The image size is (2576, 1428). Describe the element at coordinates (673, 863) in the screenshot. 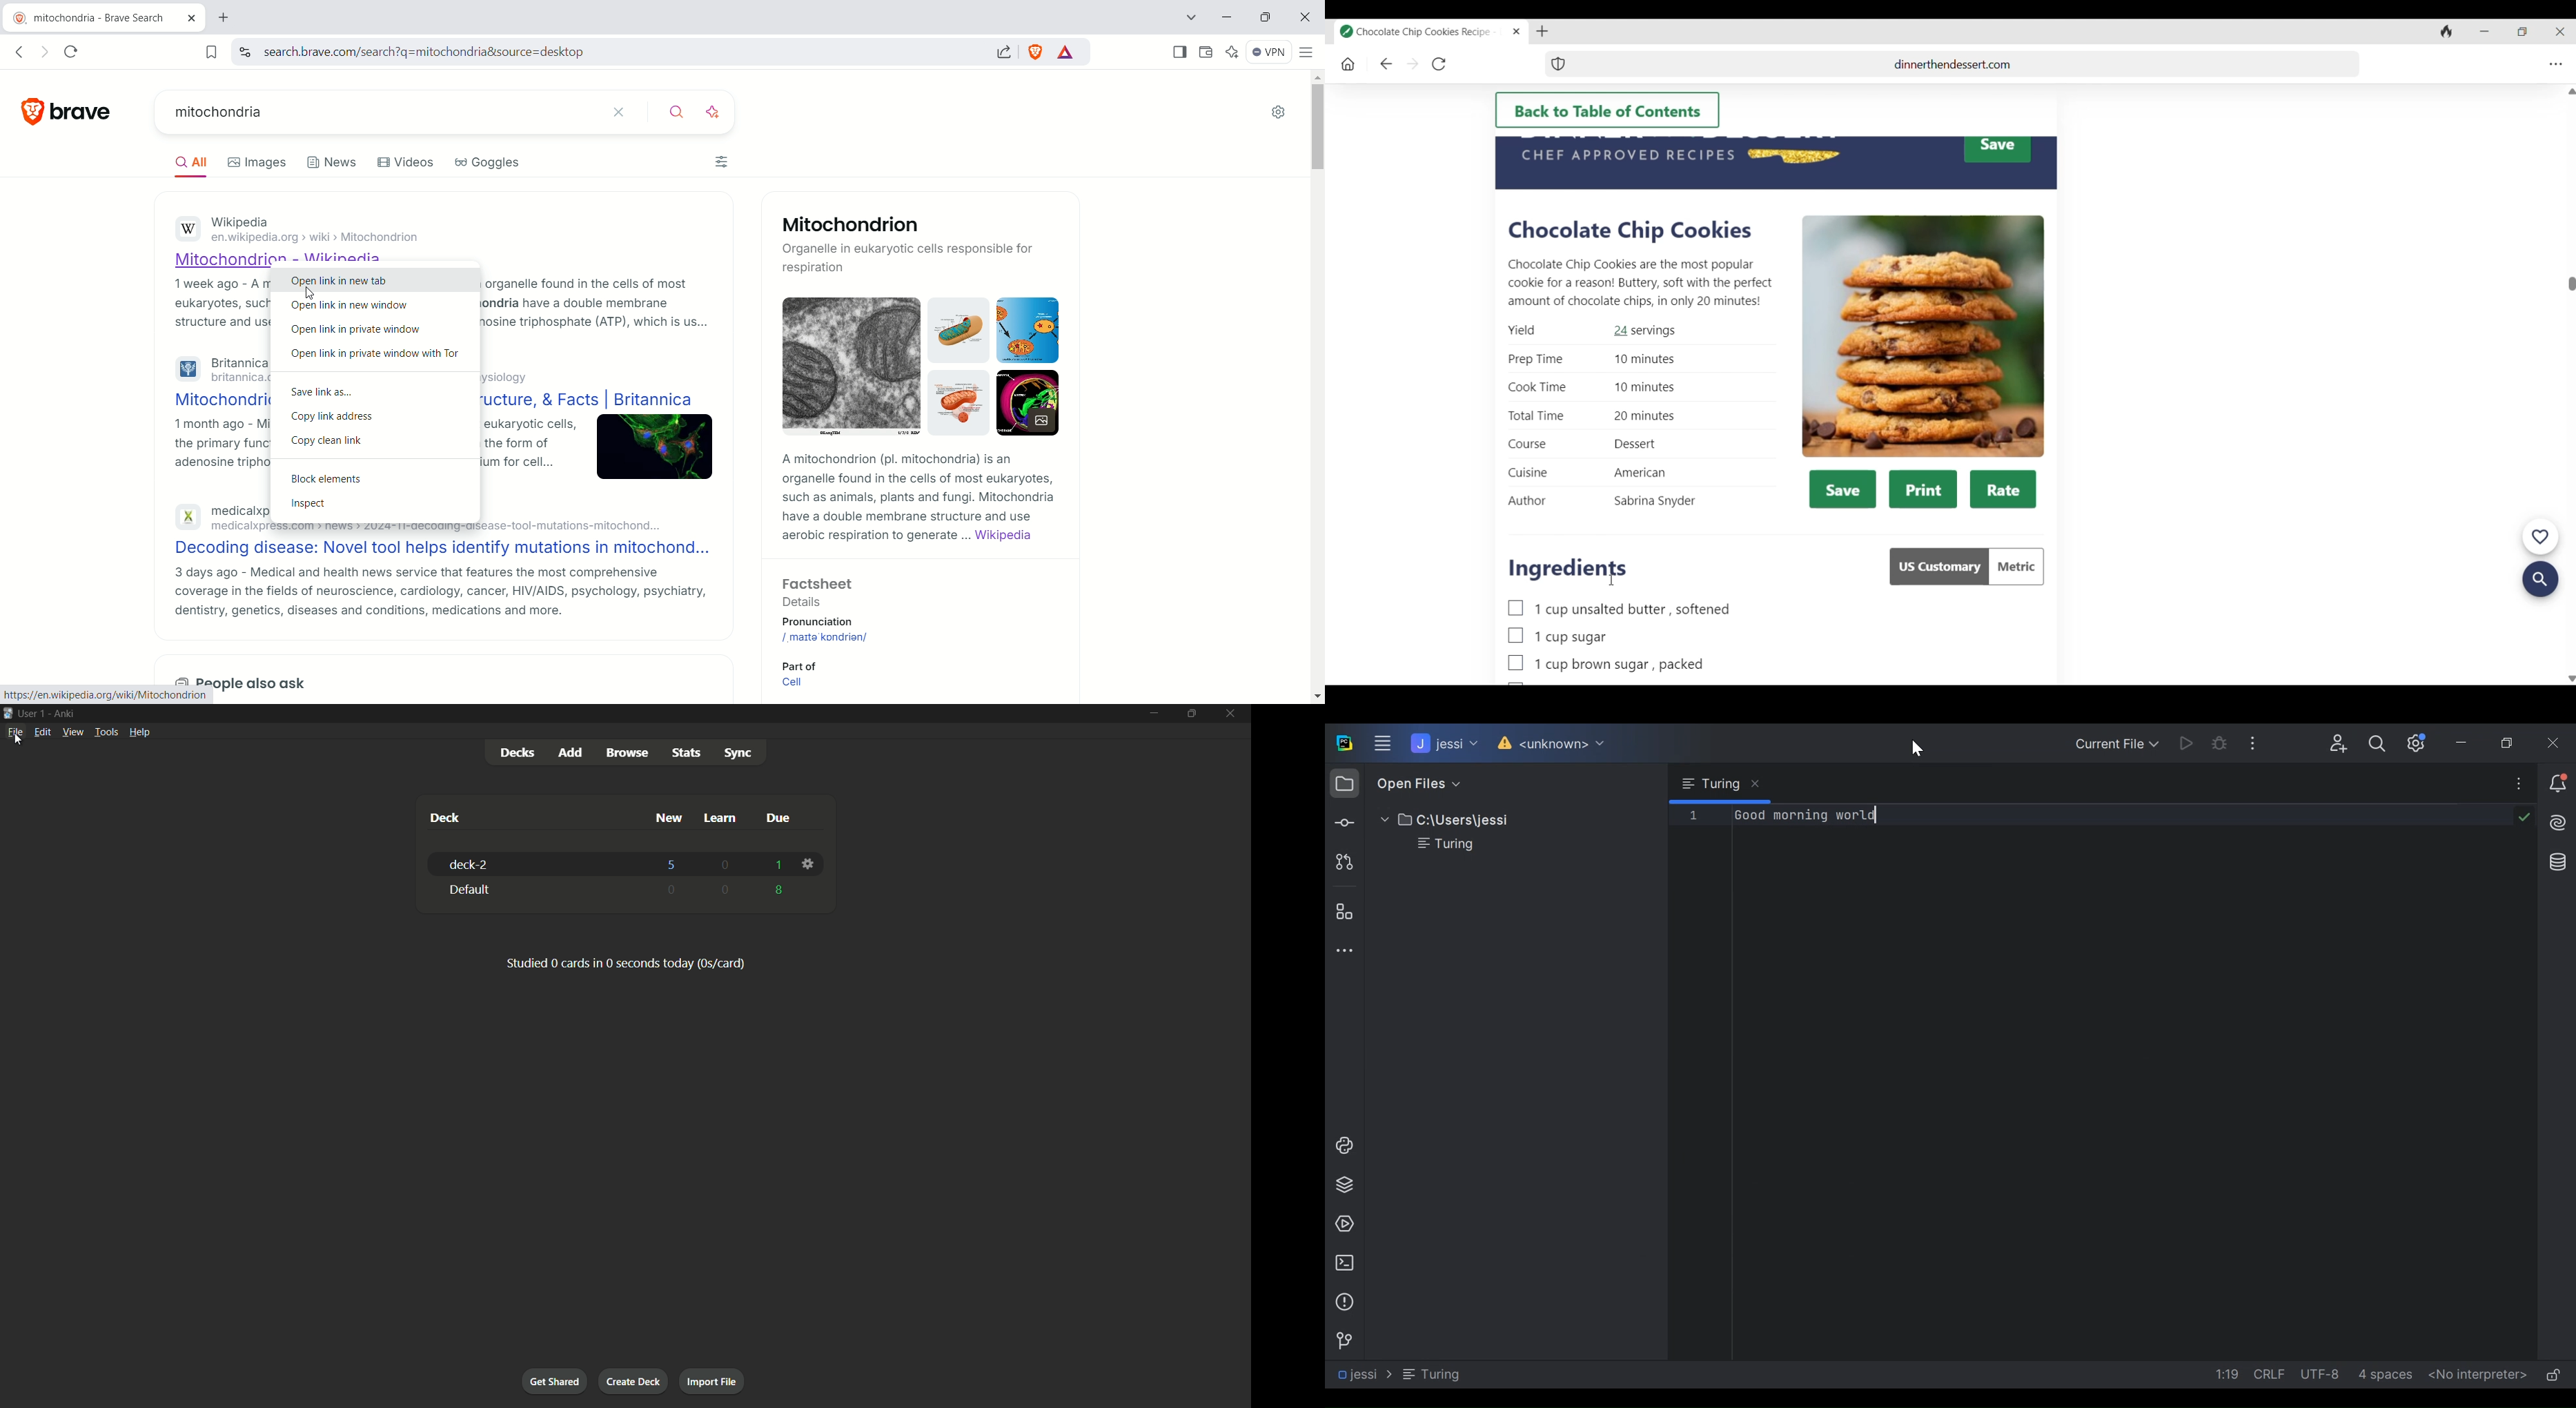

I see `5` at that location.